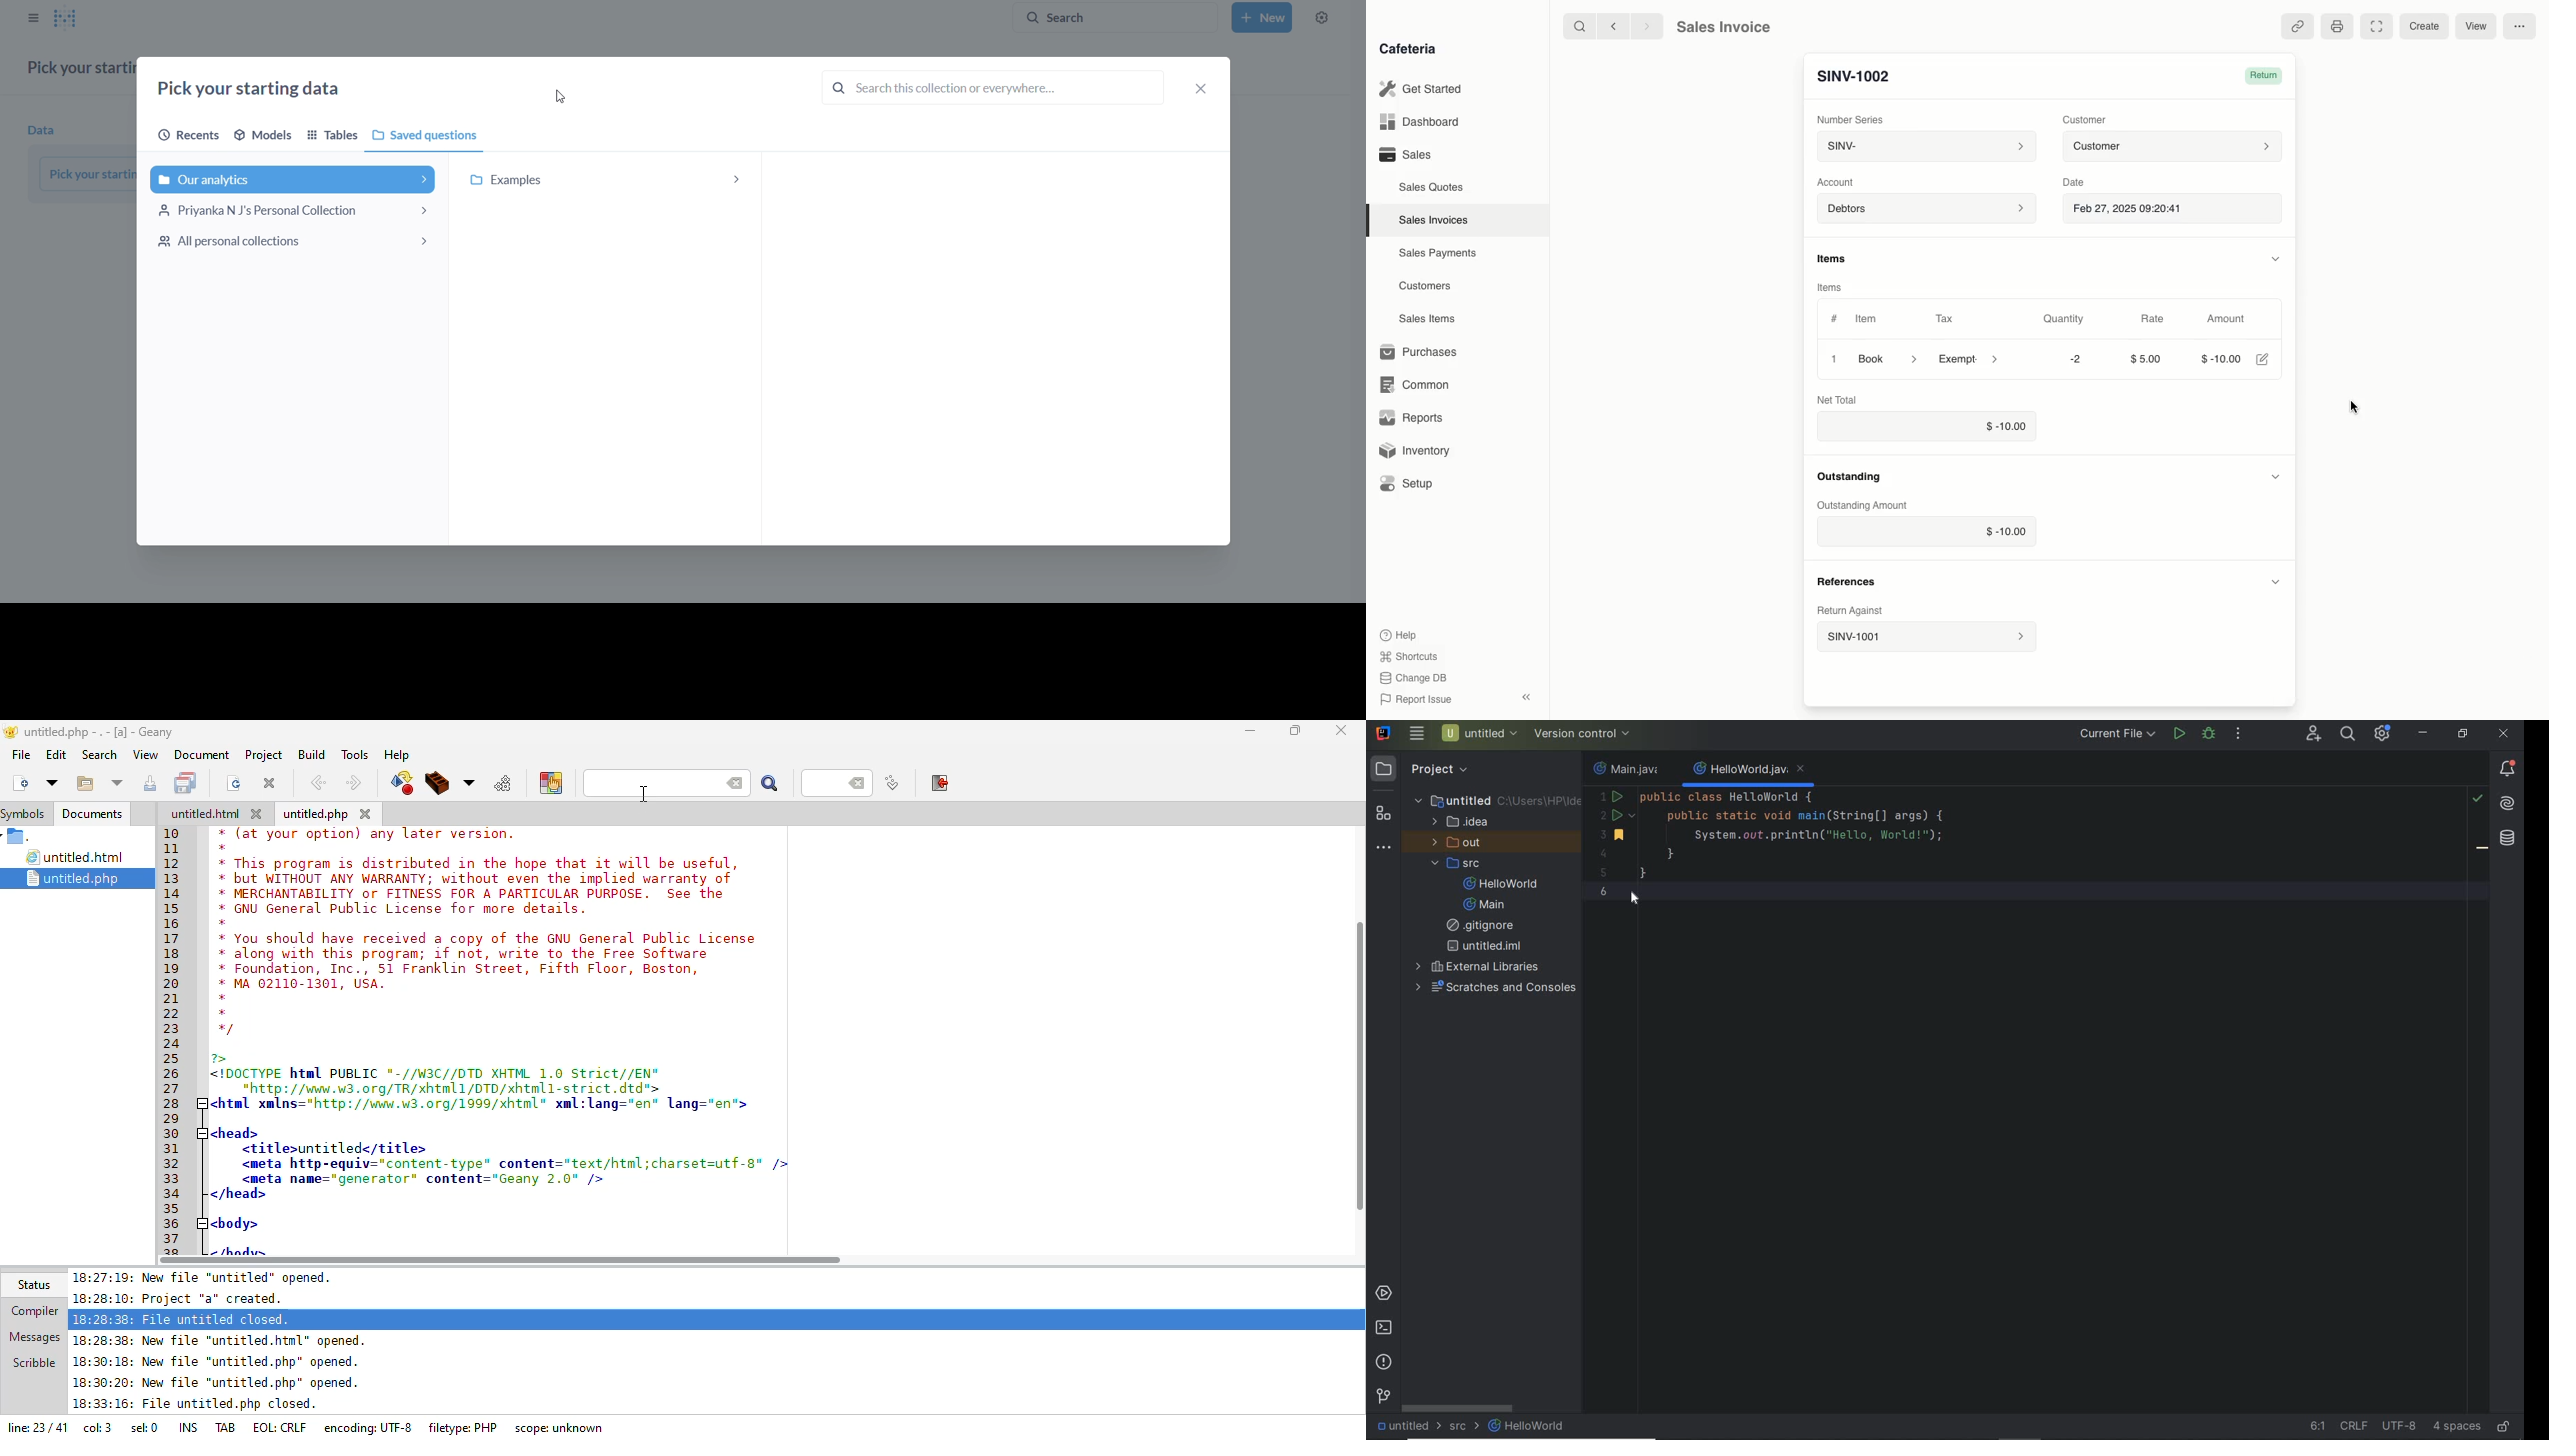 Image resolution: width=2576 pixels, height=1456 pixels. What do you see at coordinates (1427, 319) in the screenshot?
I see `Sales Items` at bounding box center [1427, 319].